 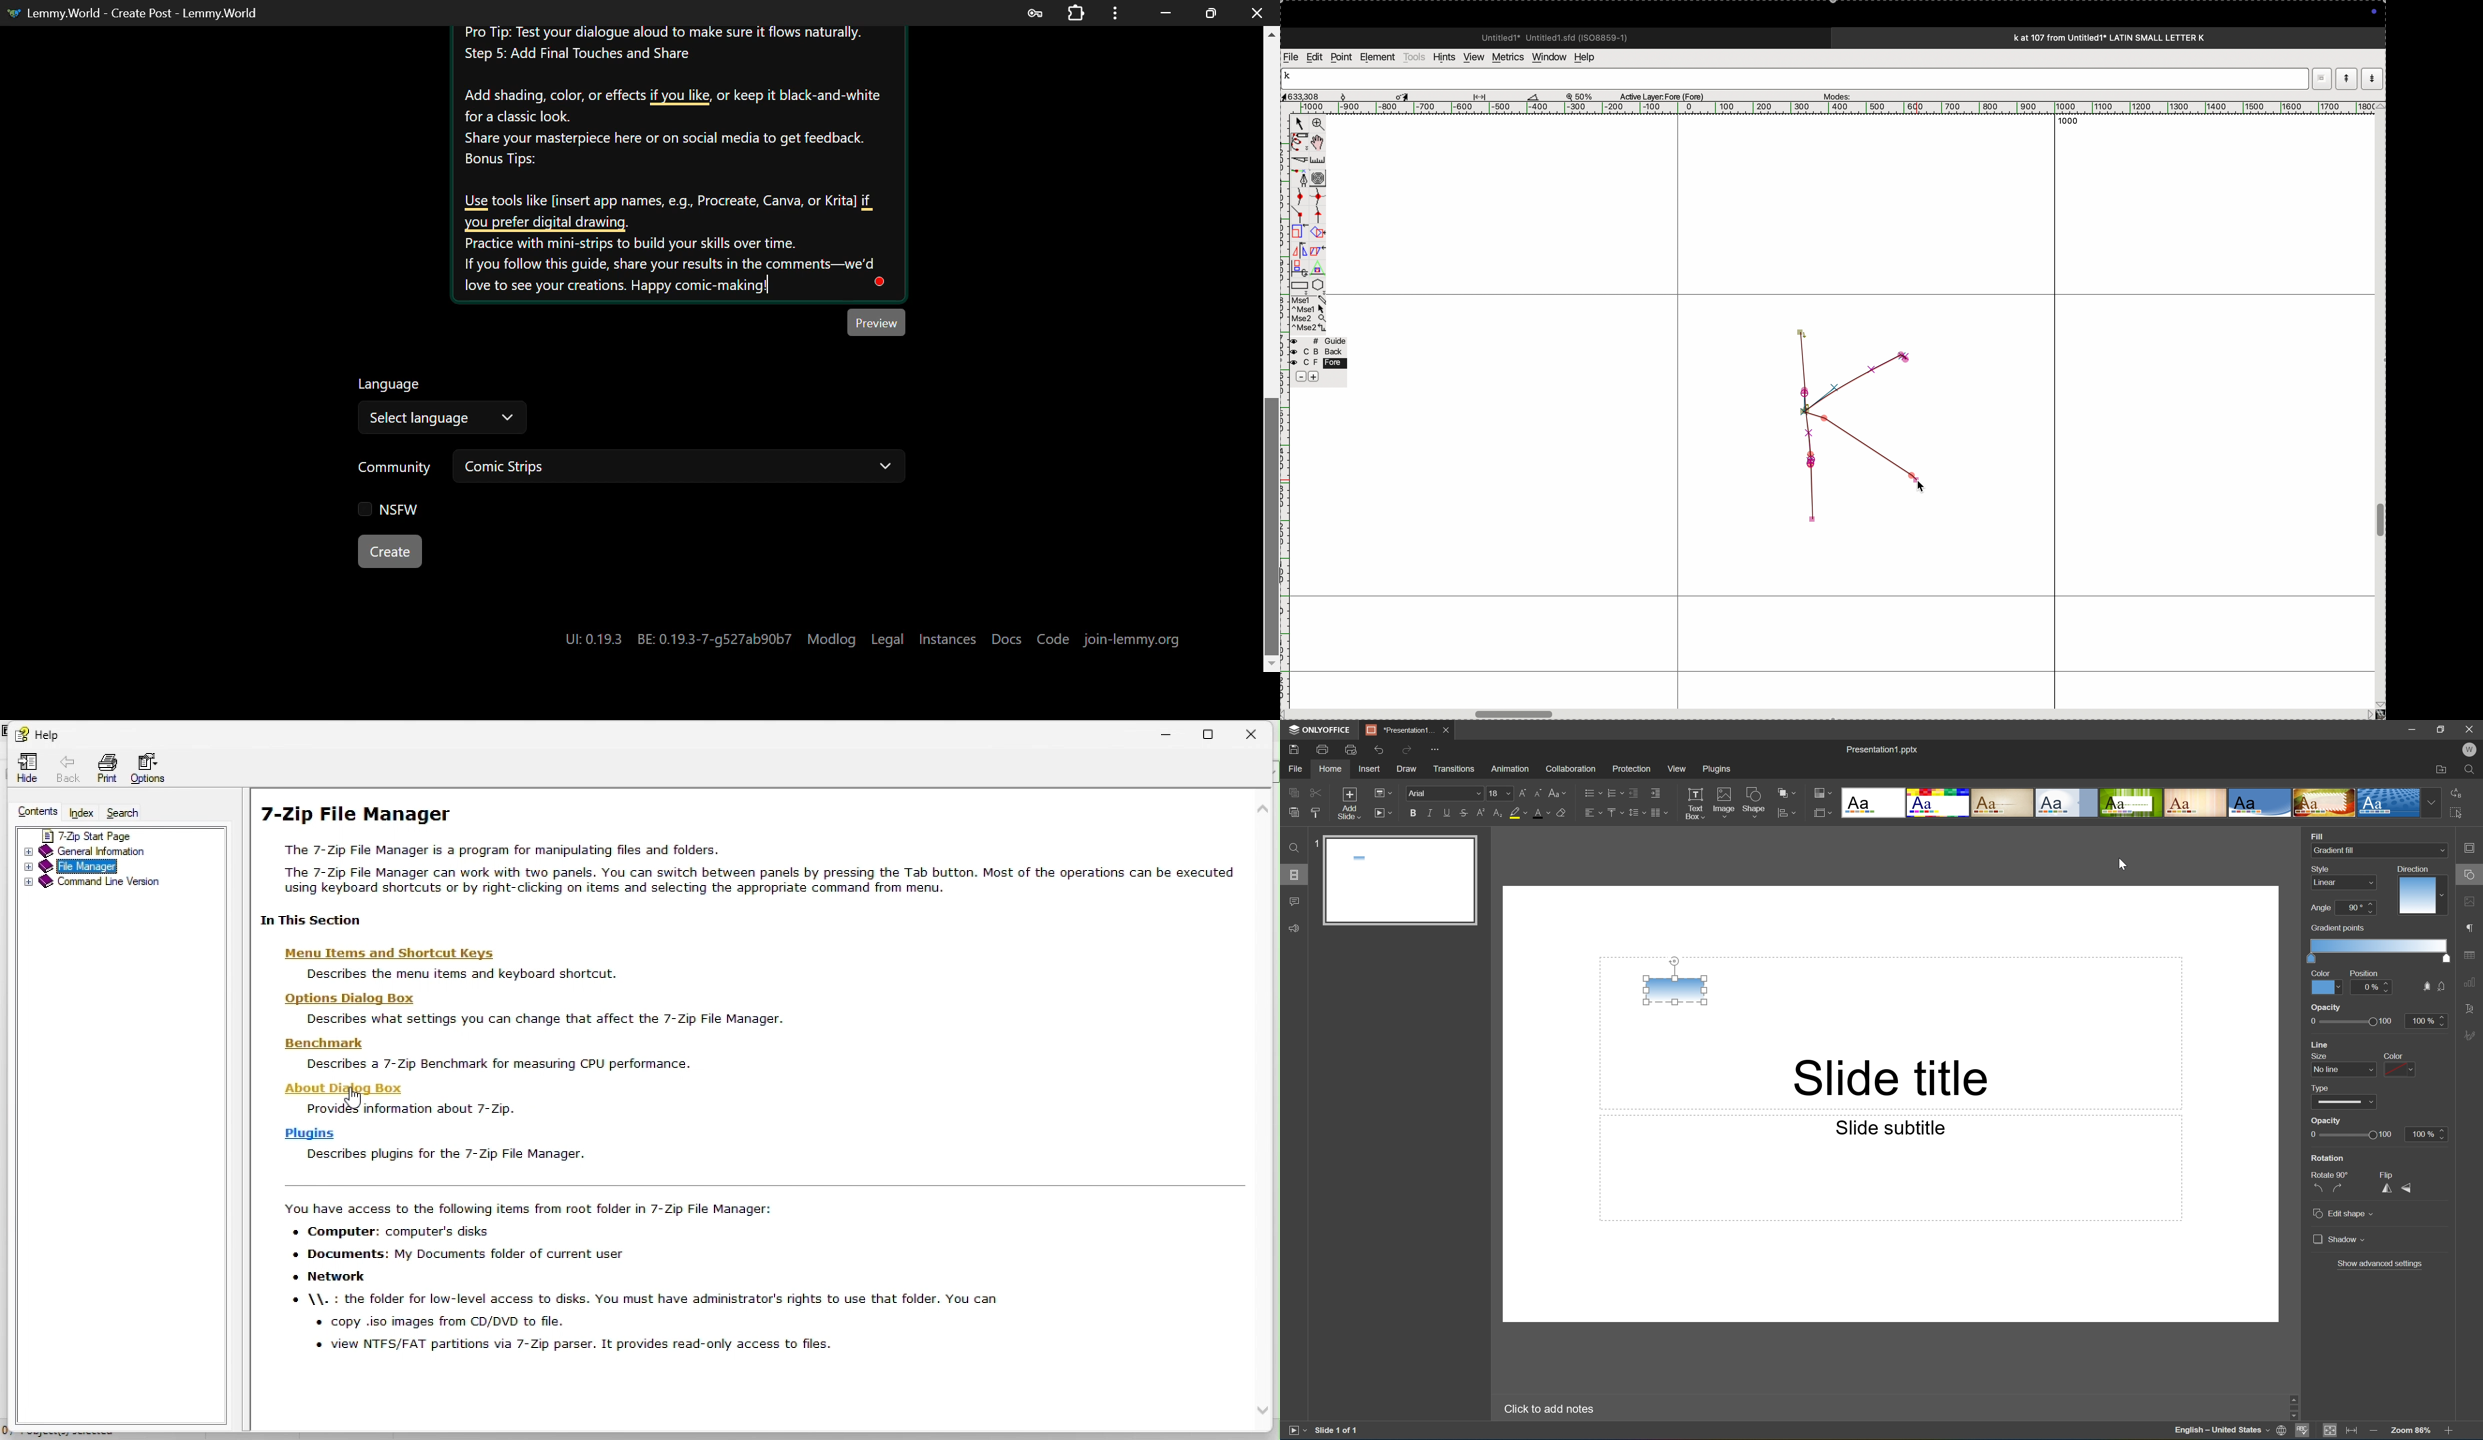 What do you see at coordinates (1294, 902) in the screenshot?
I see `Comments` at bounding box center [1294, 902].